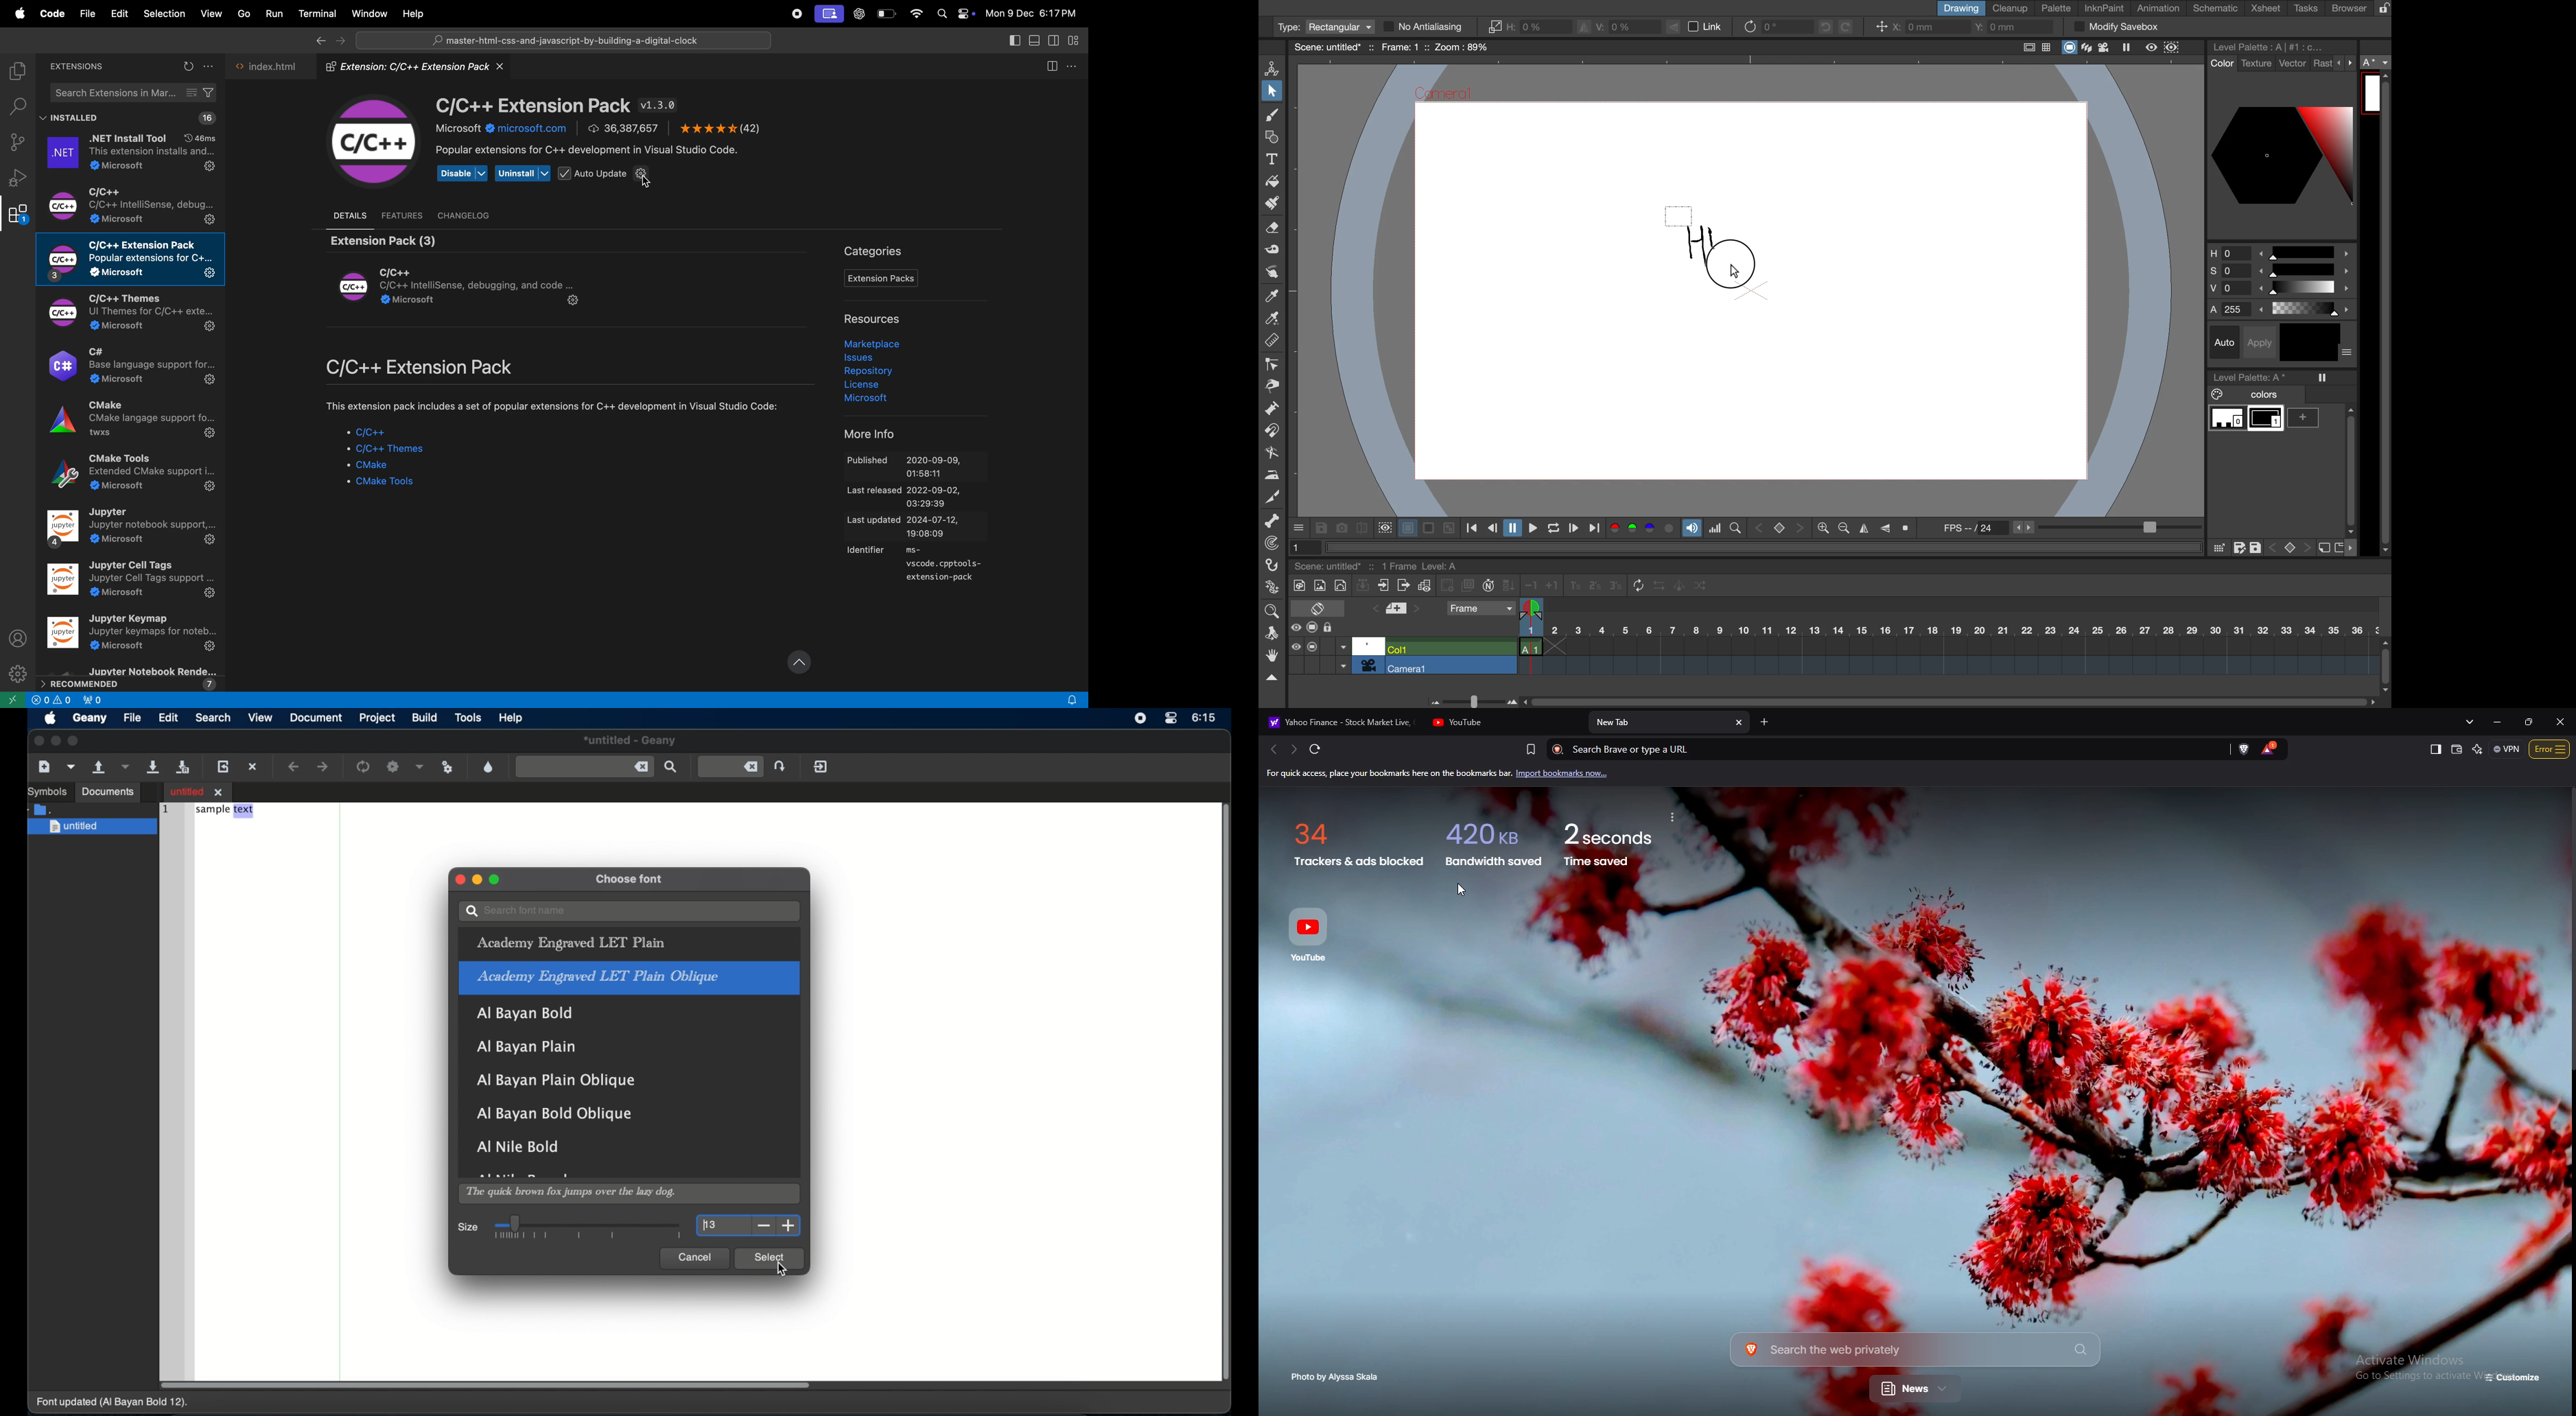 Image resolution: width=2576 pixels, height=1428 pixels. I want to click on modify savebox, so click(2116, 27).